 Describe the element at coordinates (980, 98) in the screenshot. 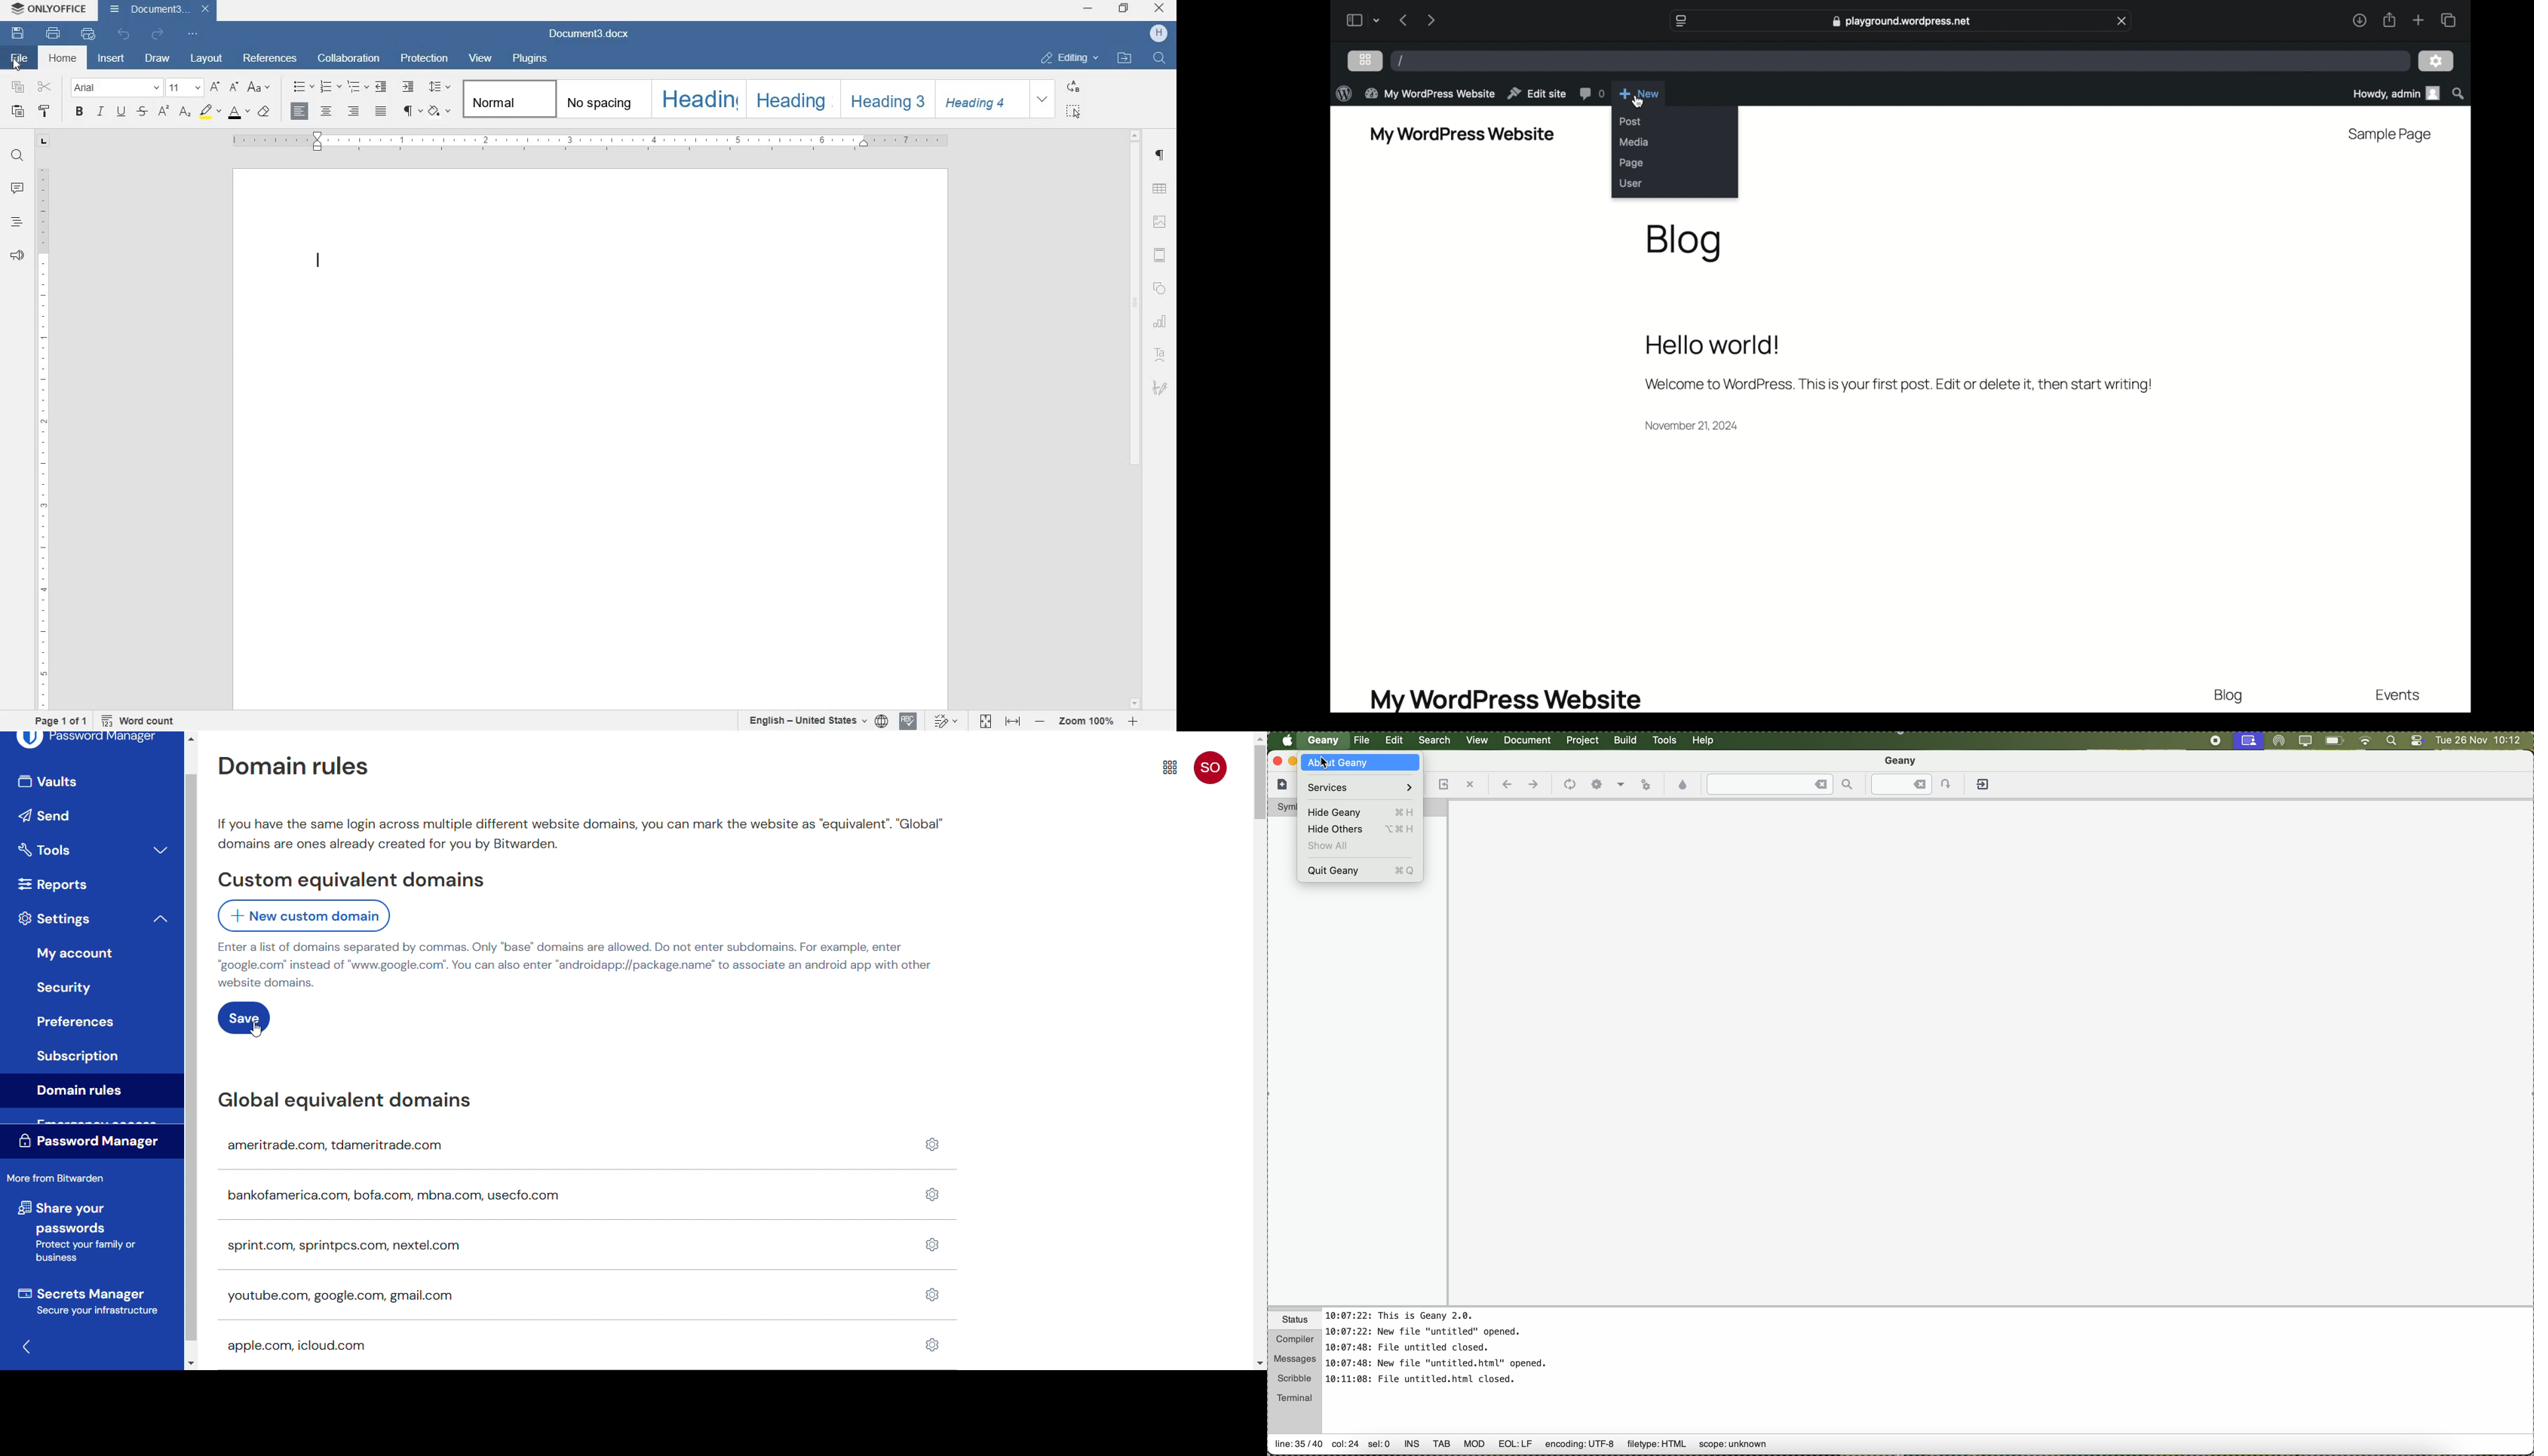

I see `heading 4` at that location.